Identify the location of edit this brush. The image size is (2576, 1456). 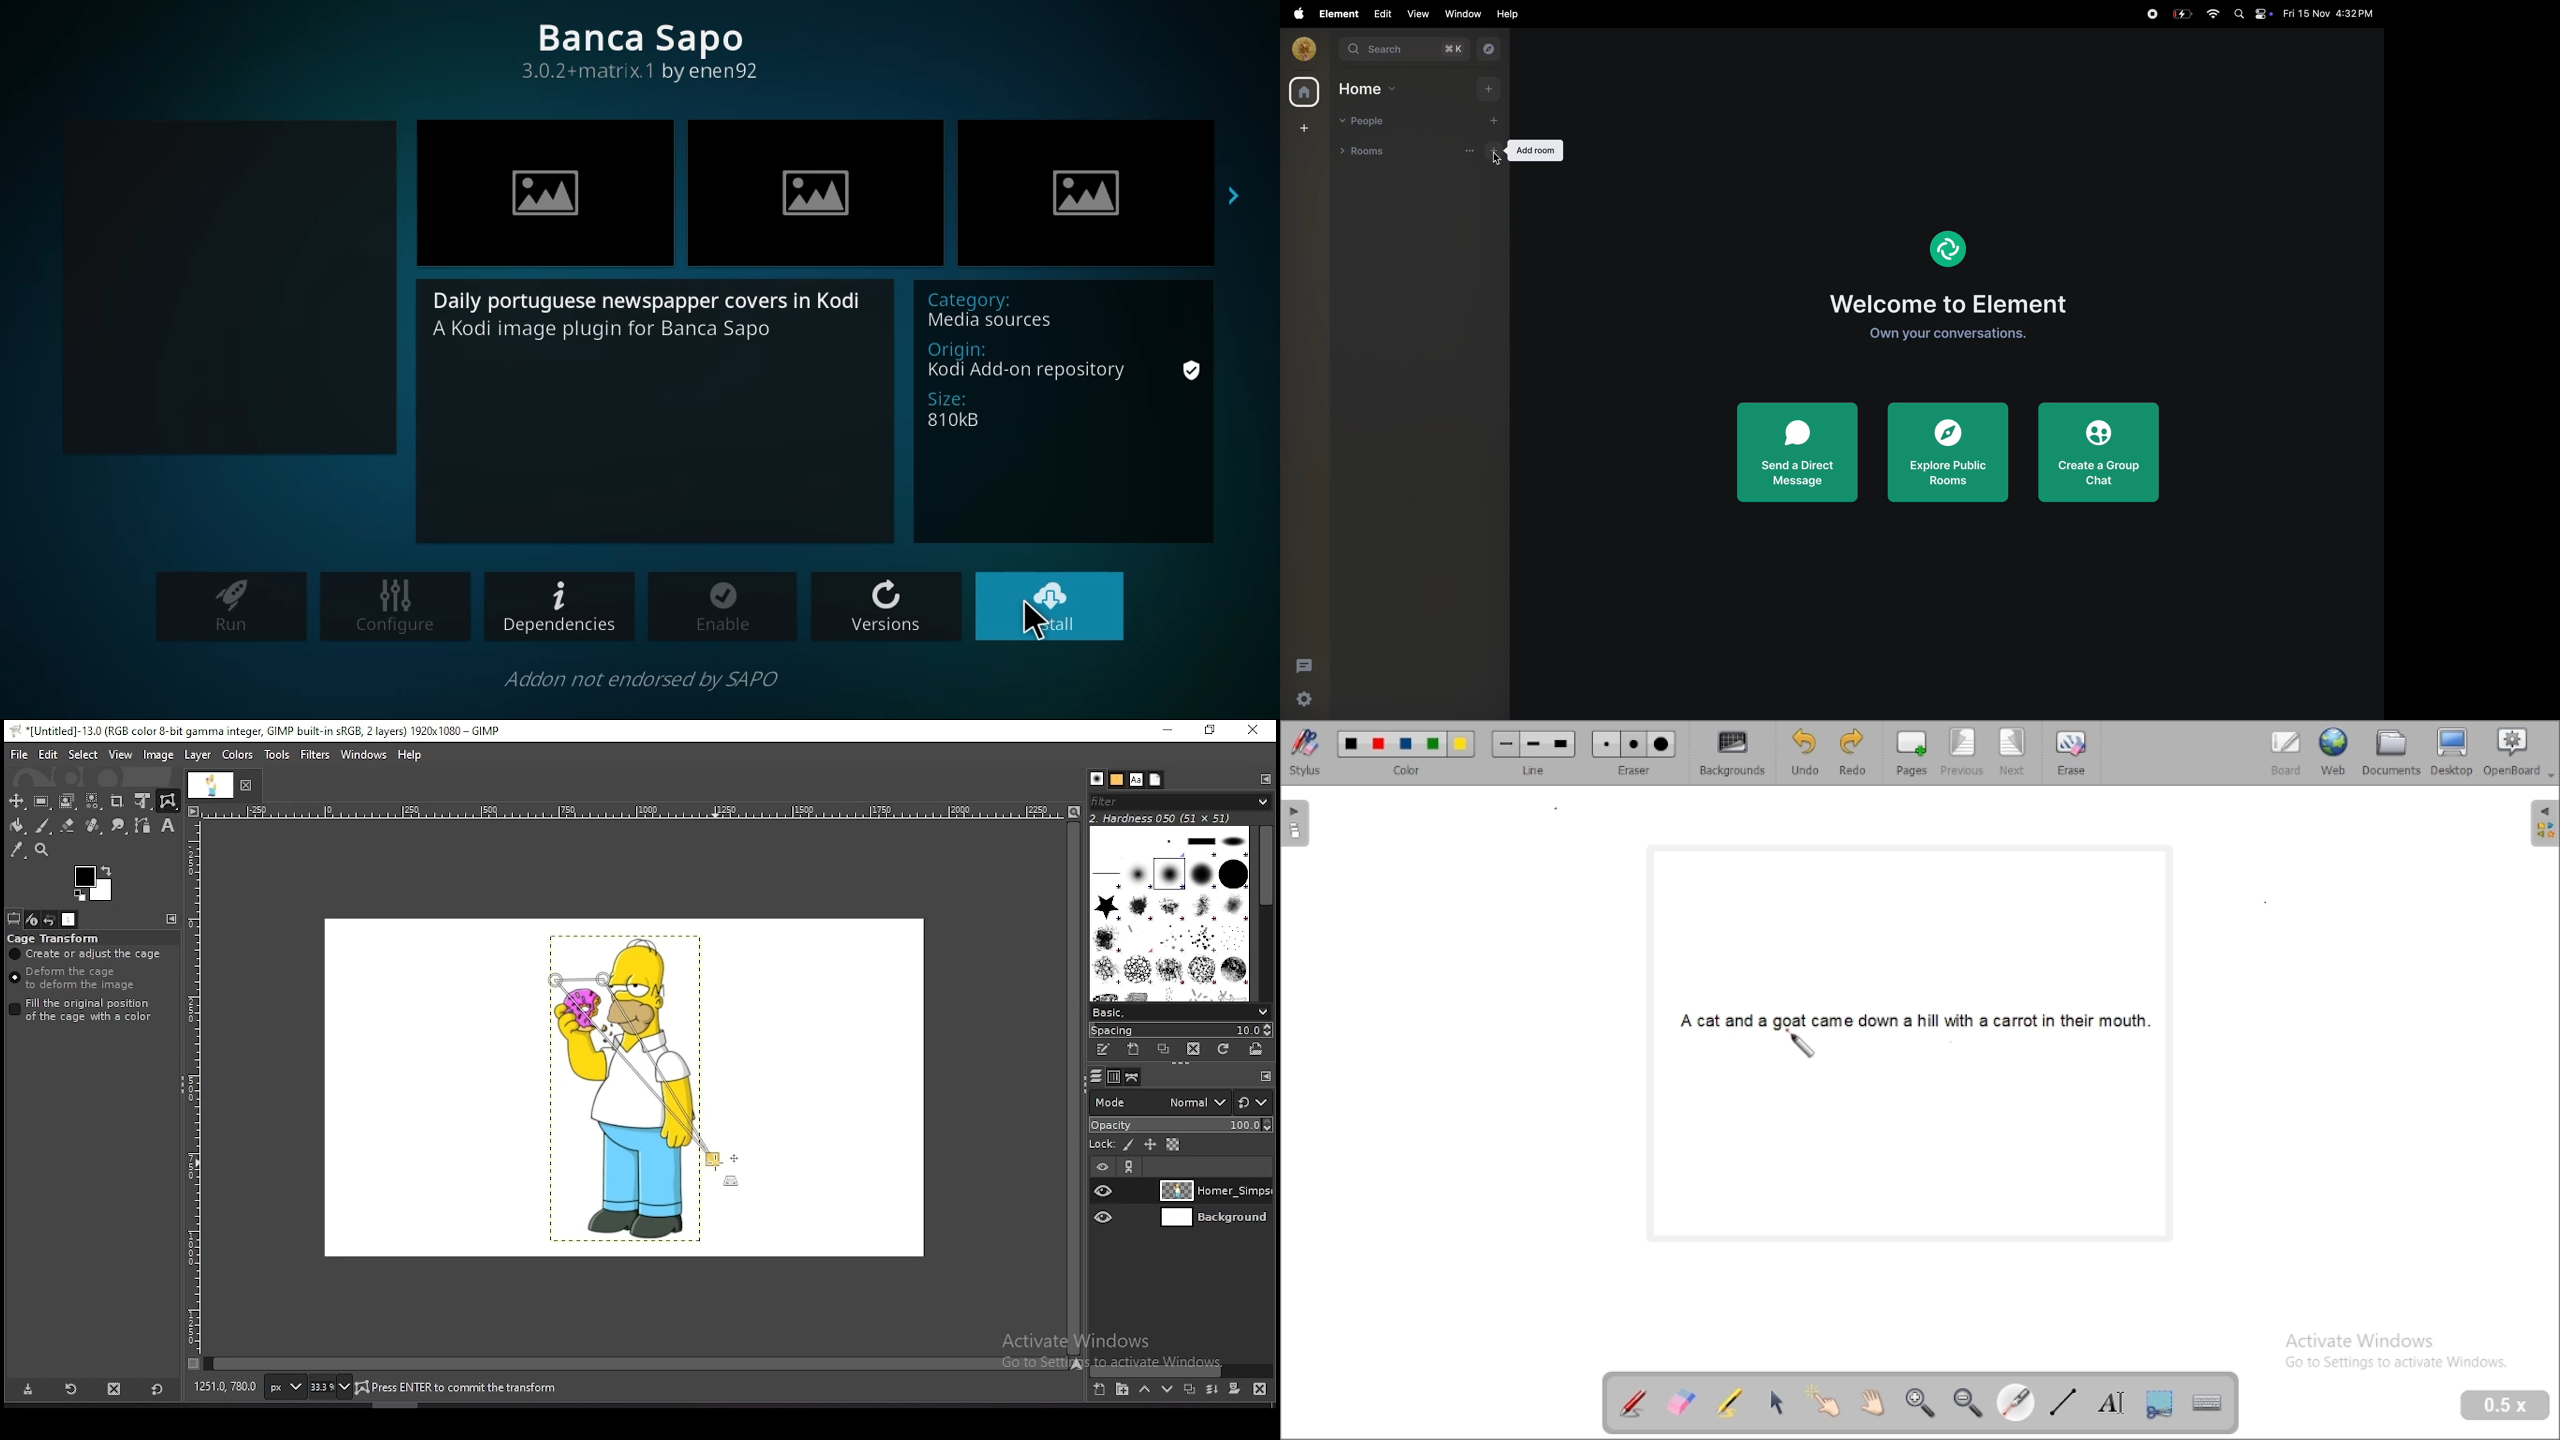
(1106, 1050).